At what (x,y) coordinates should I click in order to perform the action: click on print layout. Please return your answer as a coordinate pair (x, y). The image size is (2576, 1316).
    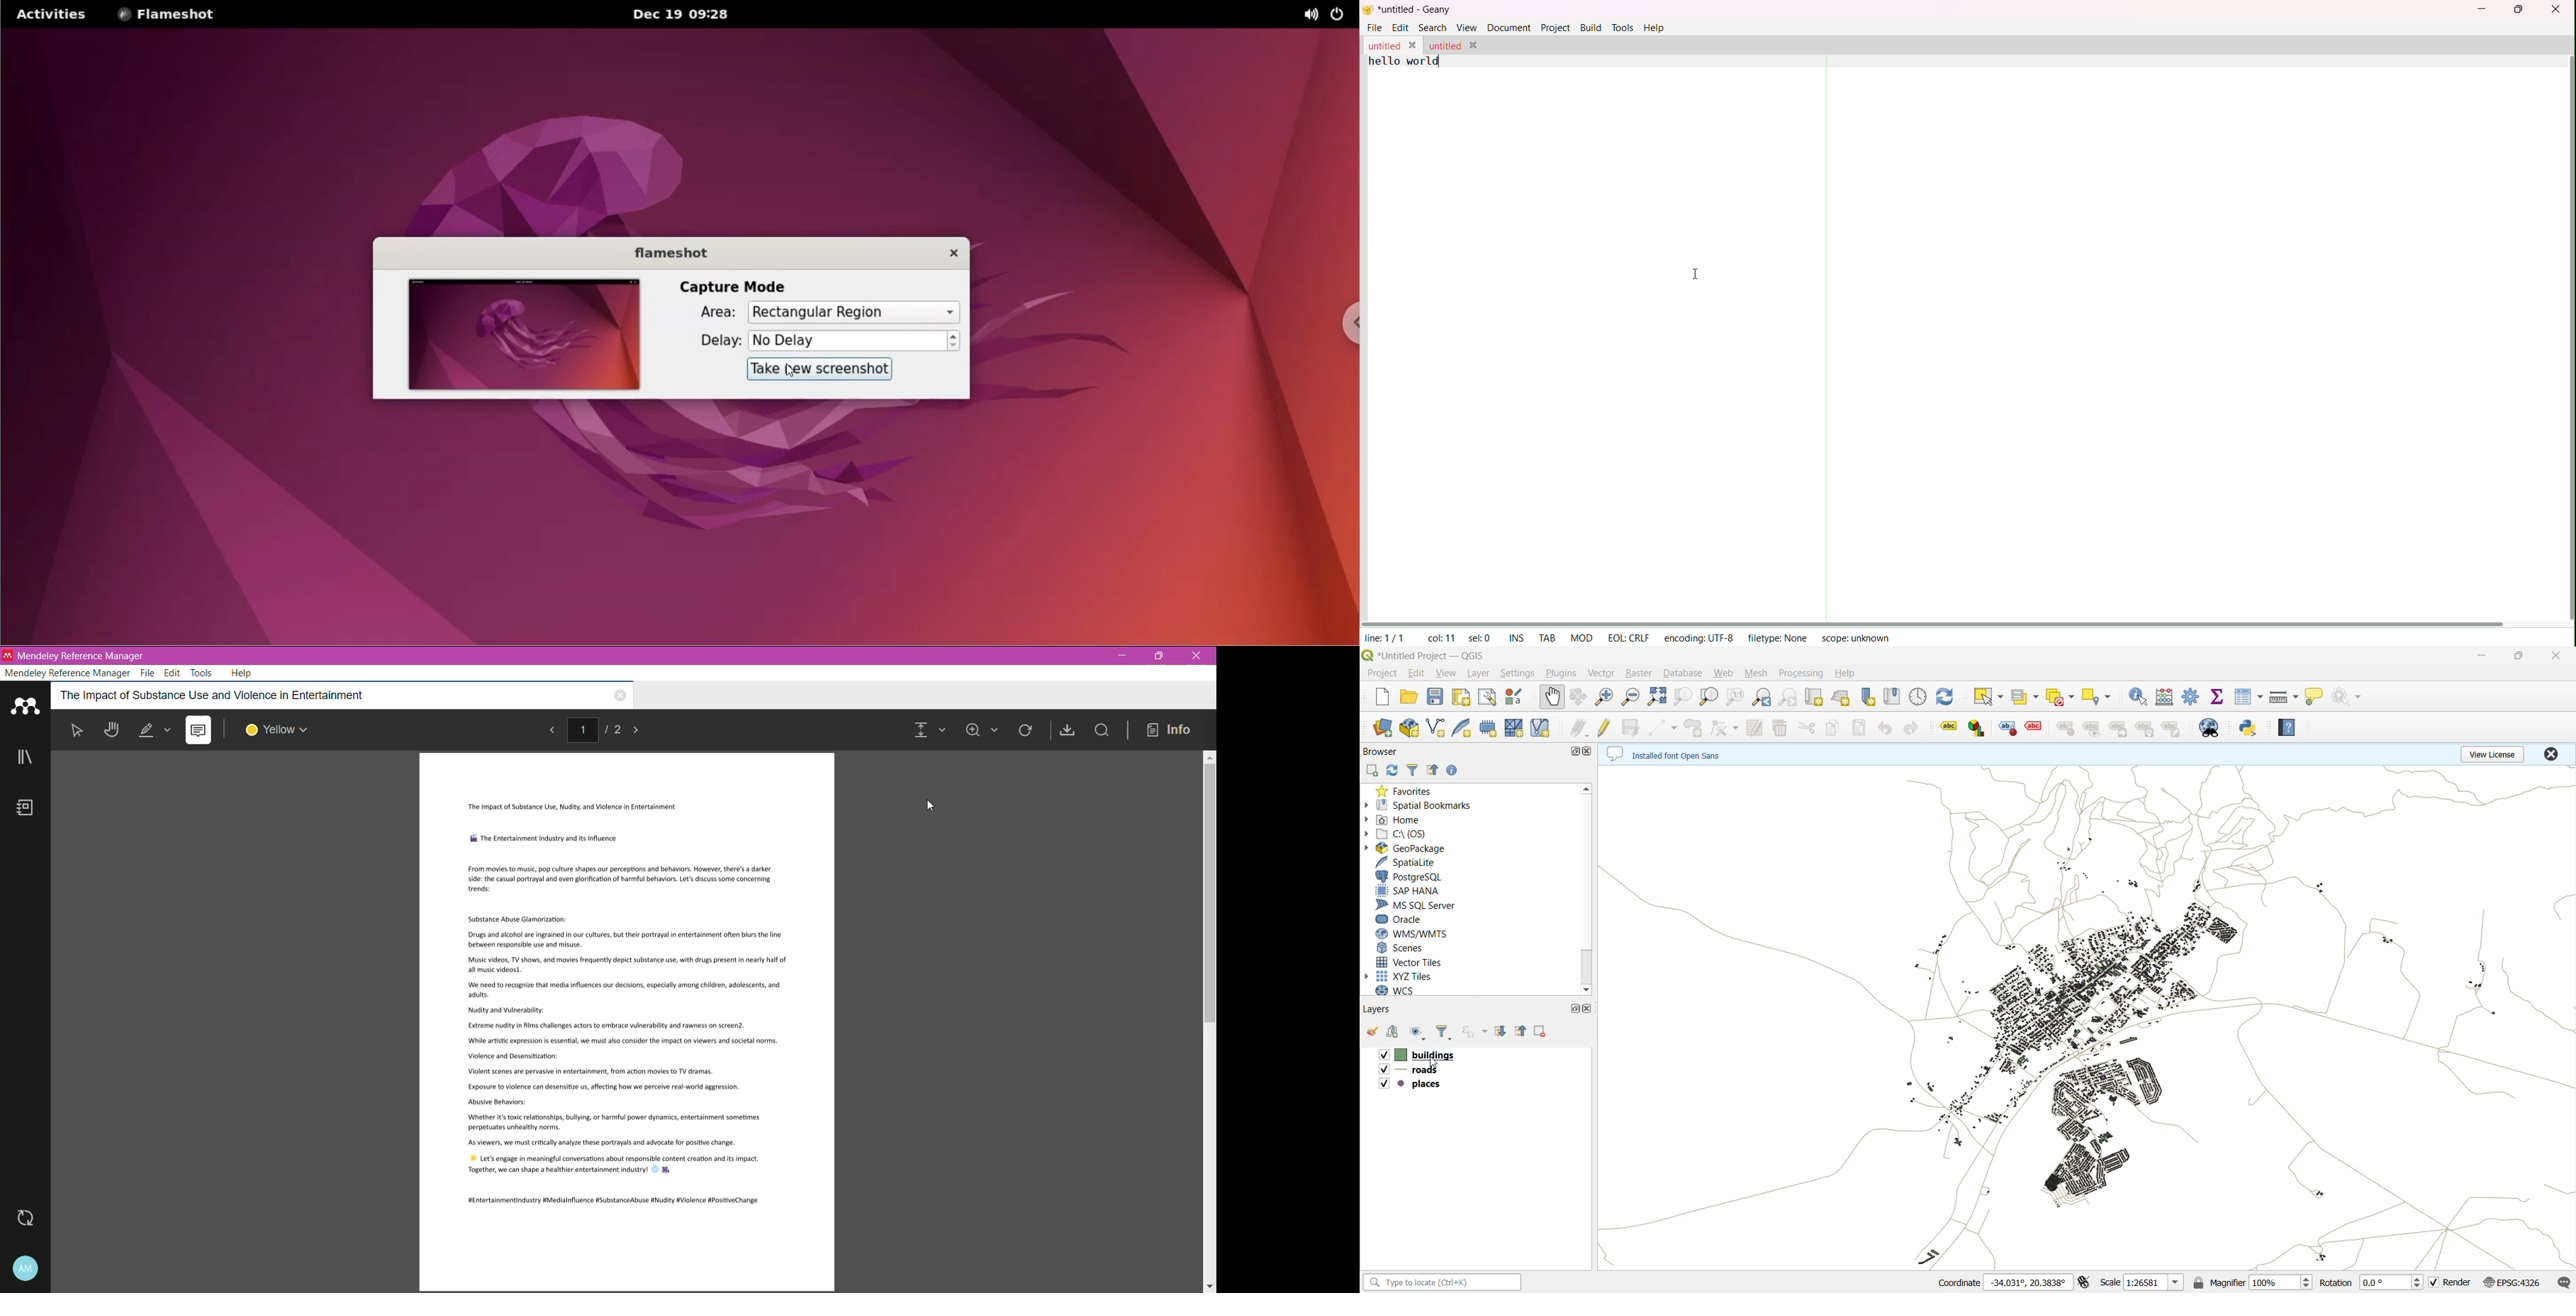
    Looking at the image, I should click on (1462, 697).